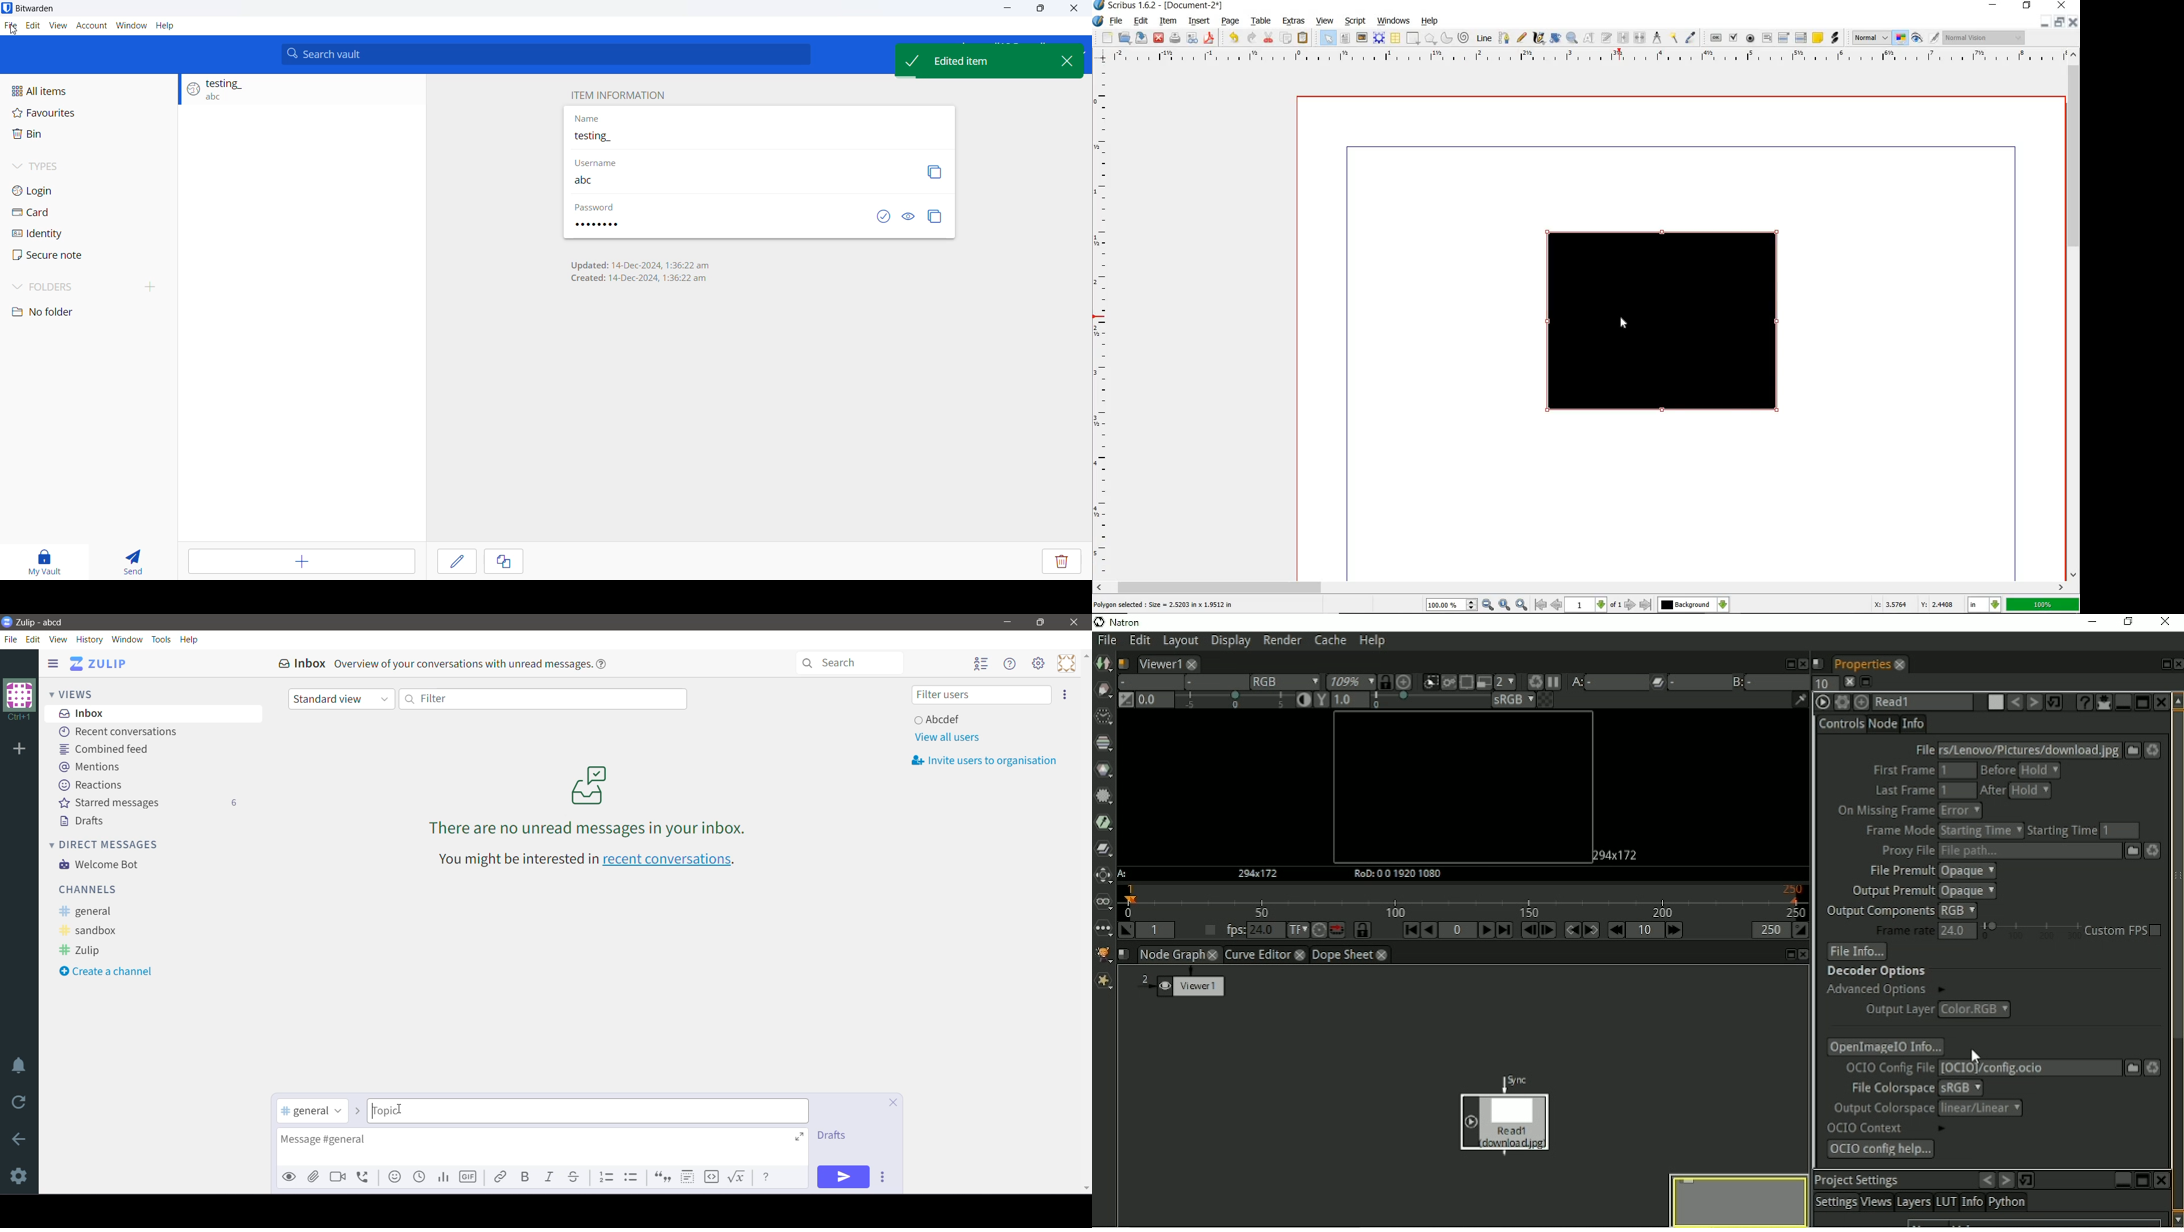 This screenshot has width=2184, height=1232. What do you see at coordinates (634, 1177) in the screenshot?
I see `Bulleted list` at bounding box center [634, 1177].